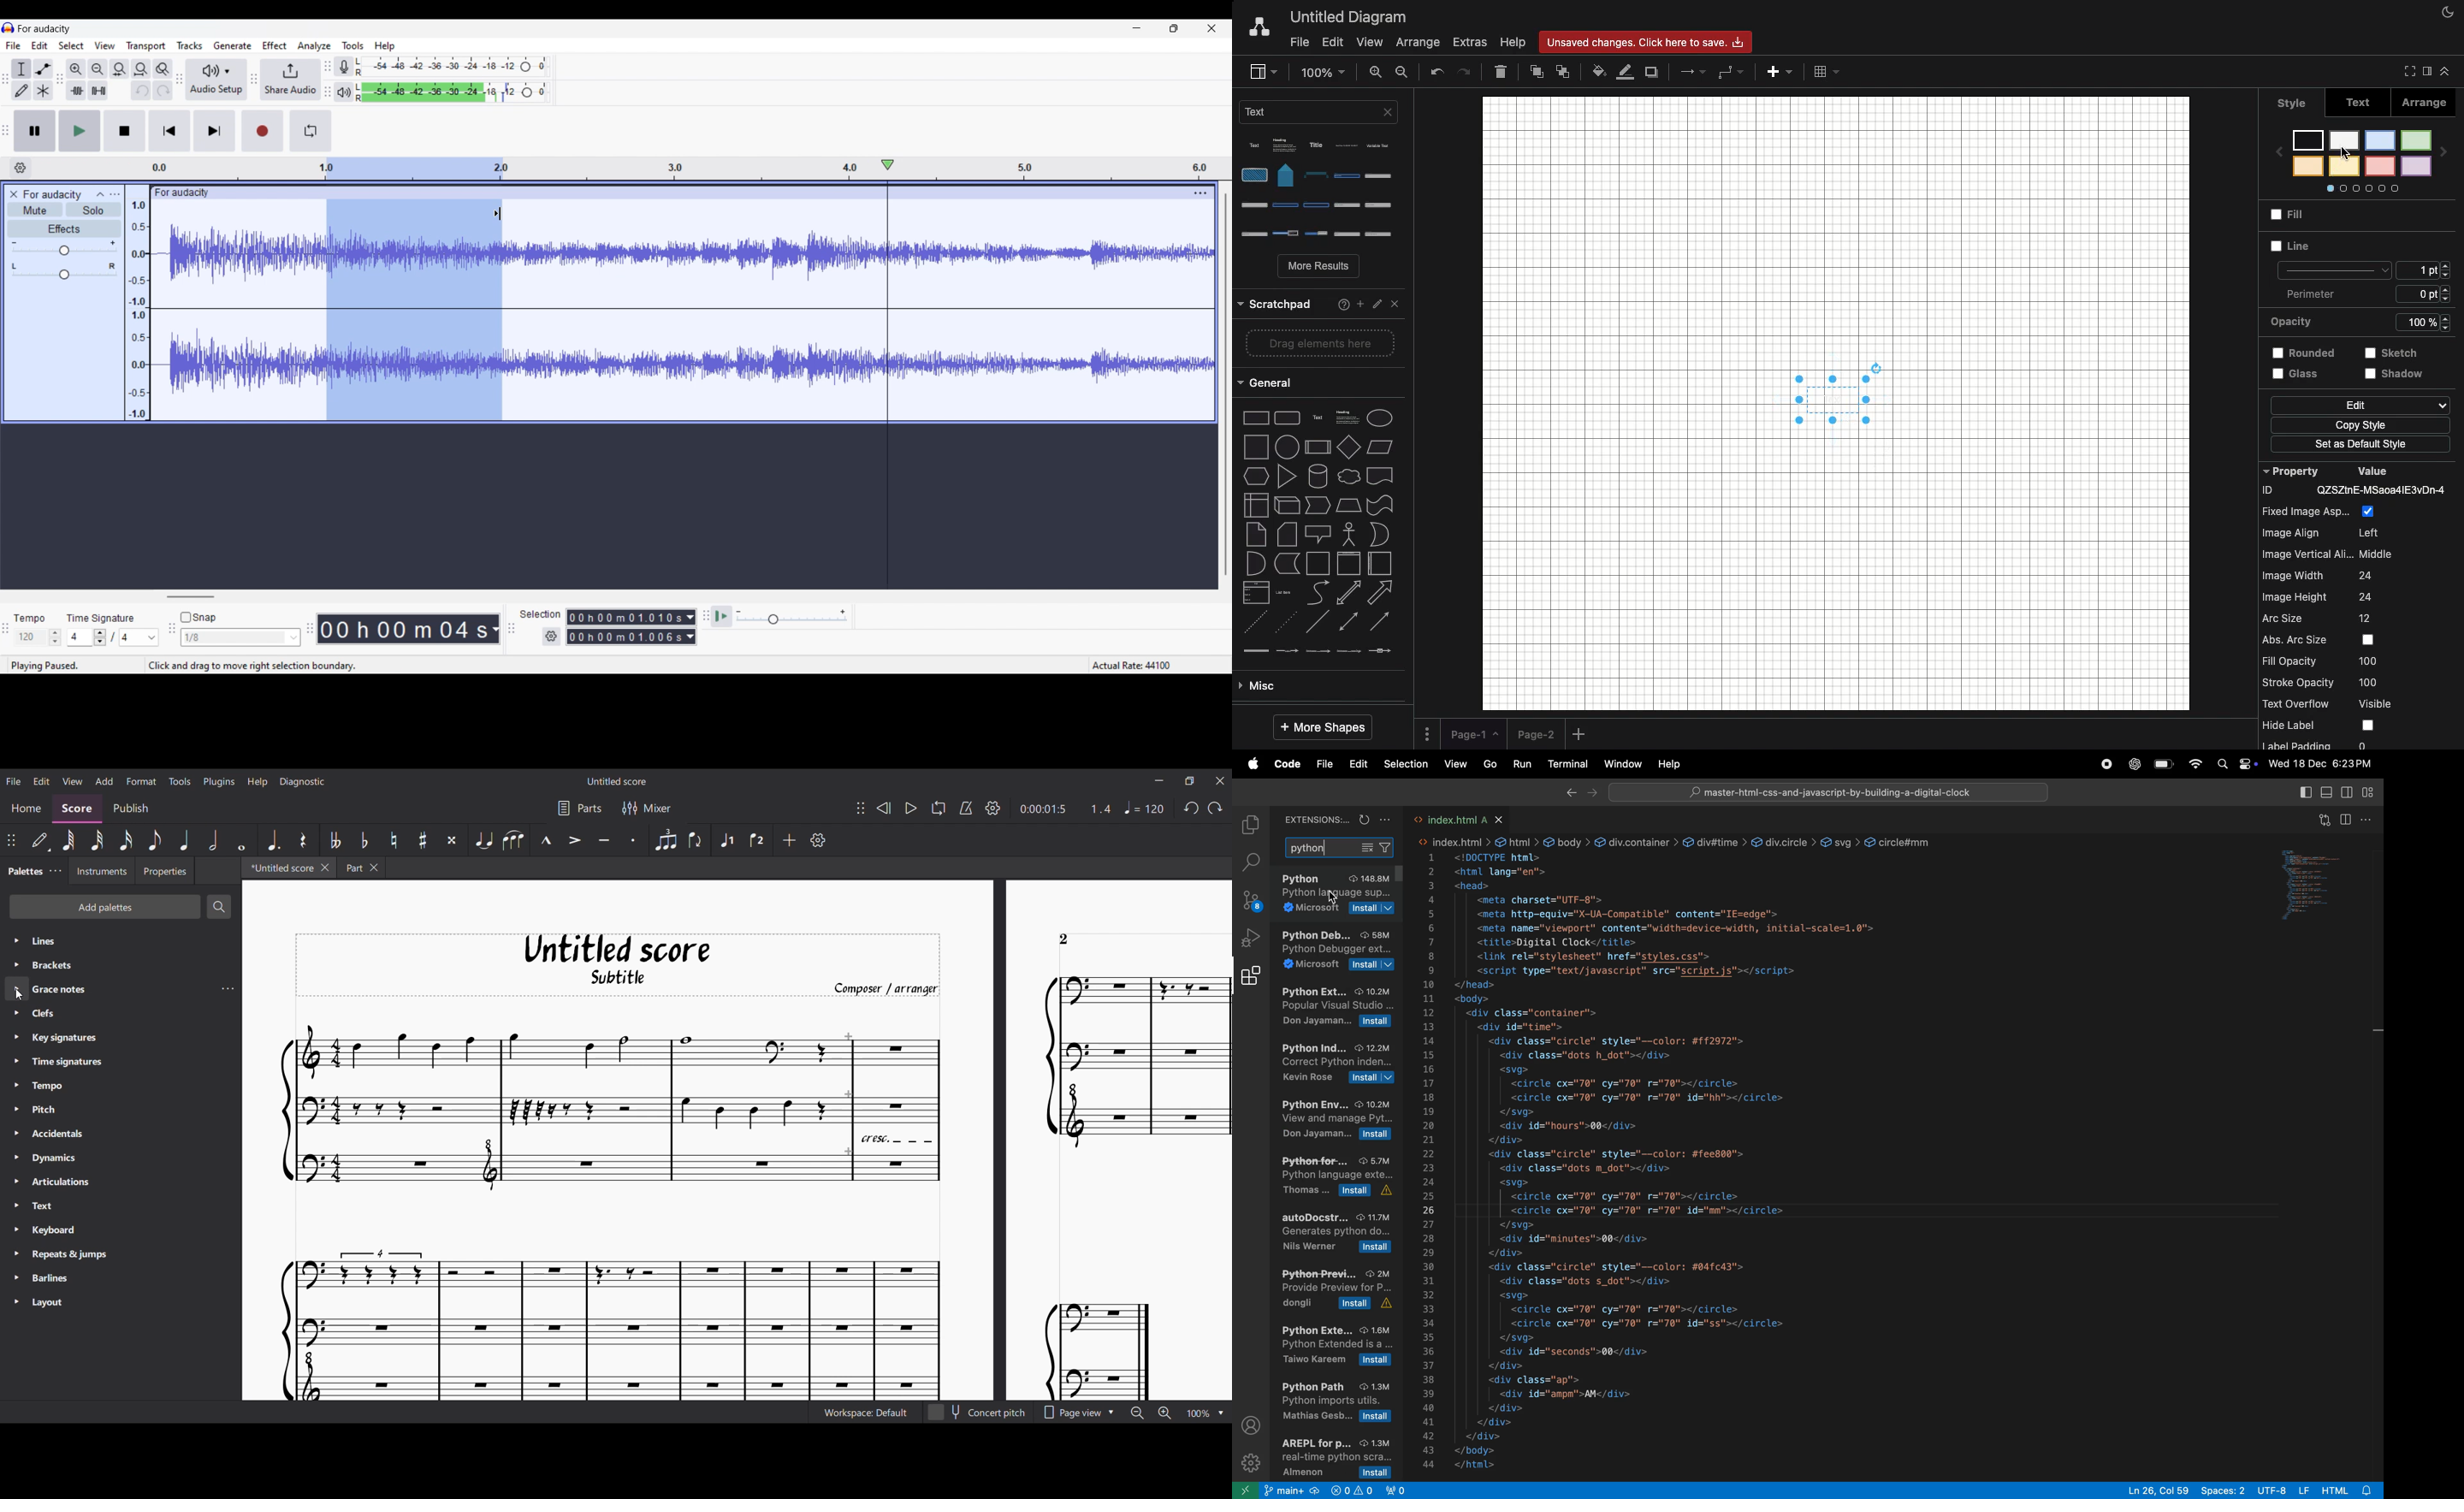 The image size is (2464, 1512). Describe the element at coordinates (169, 132) in the screenshot. I see `Skip/Select to start` at that location.